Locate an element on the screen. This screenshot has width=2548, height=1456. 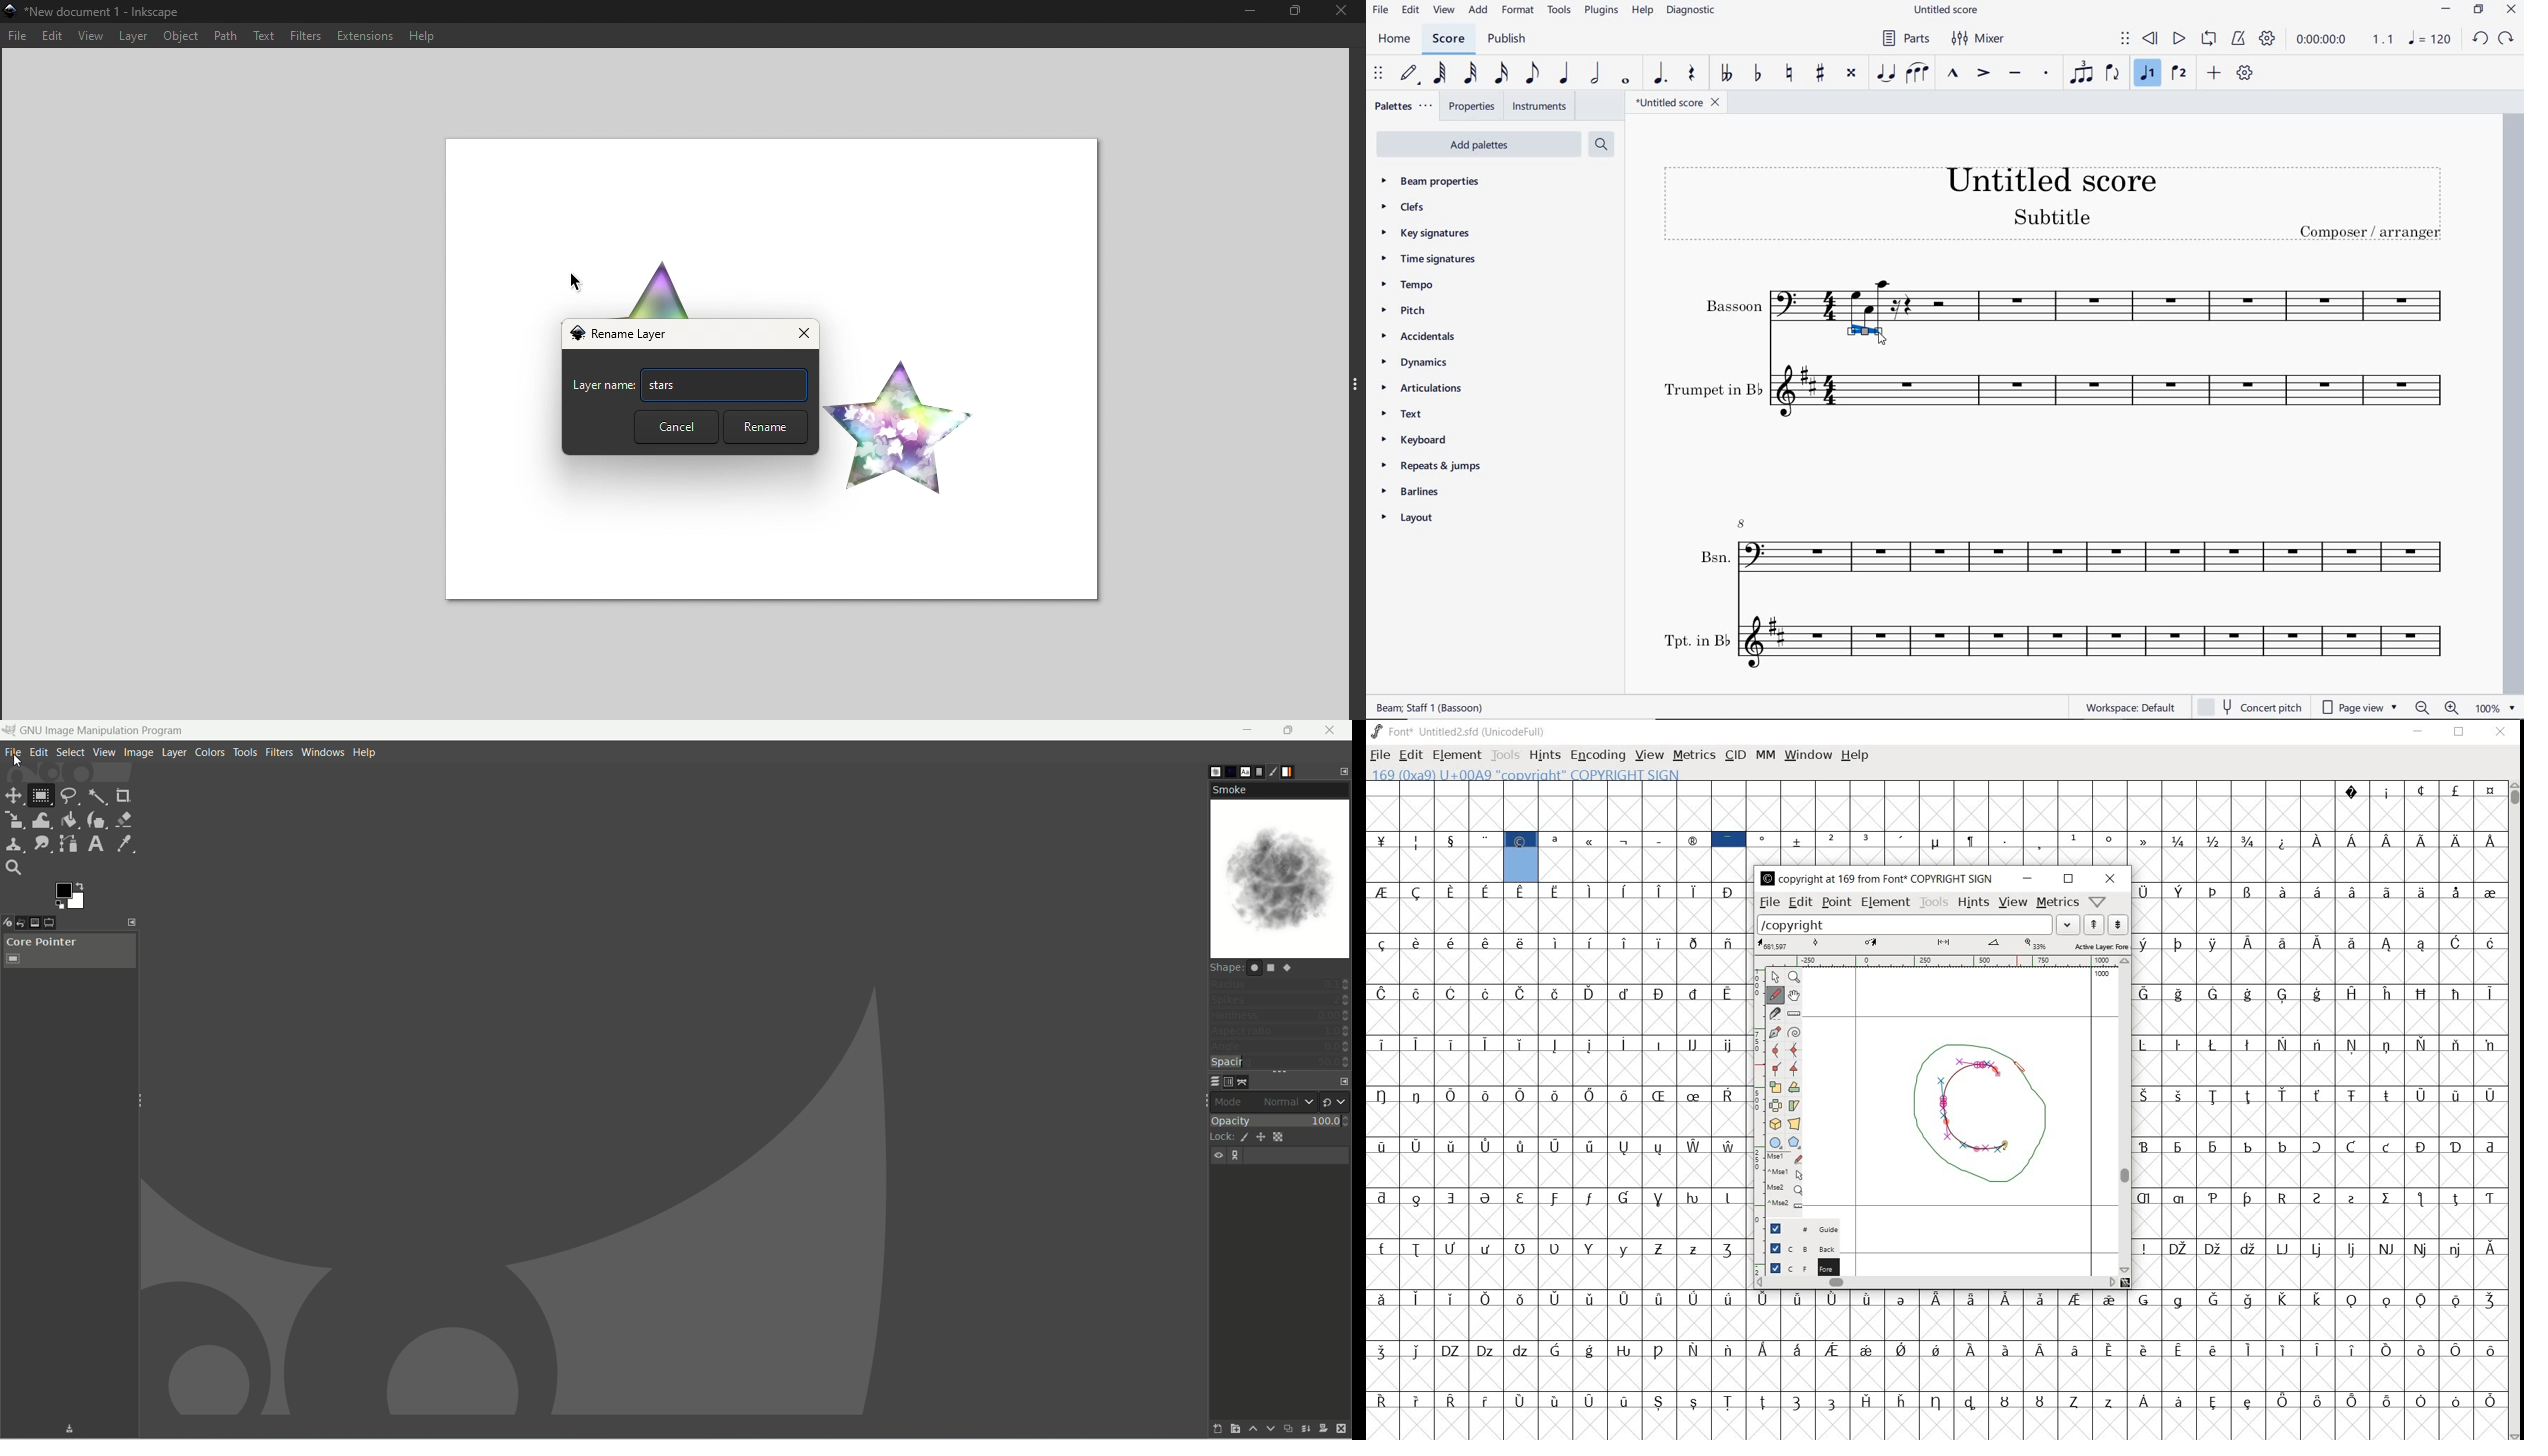
rectangle or ellipse is located at coordinates (1776, 1142).